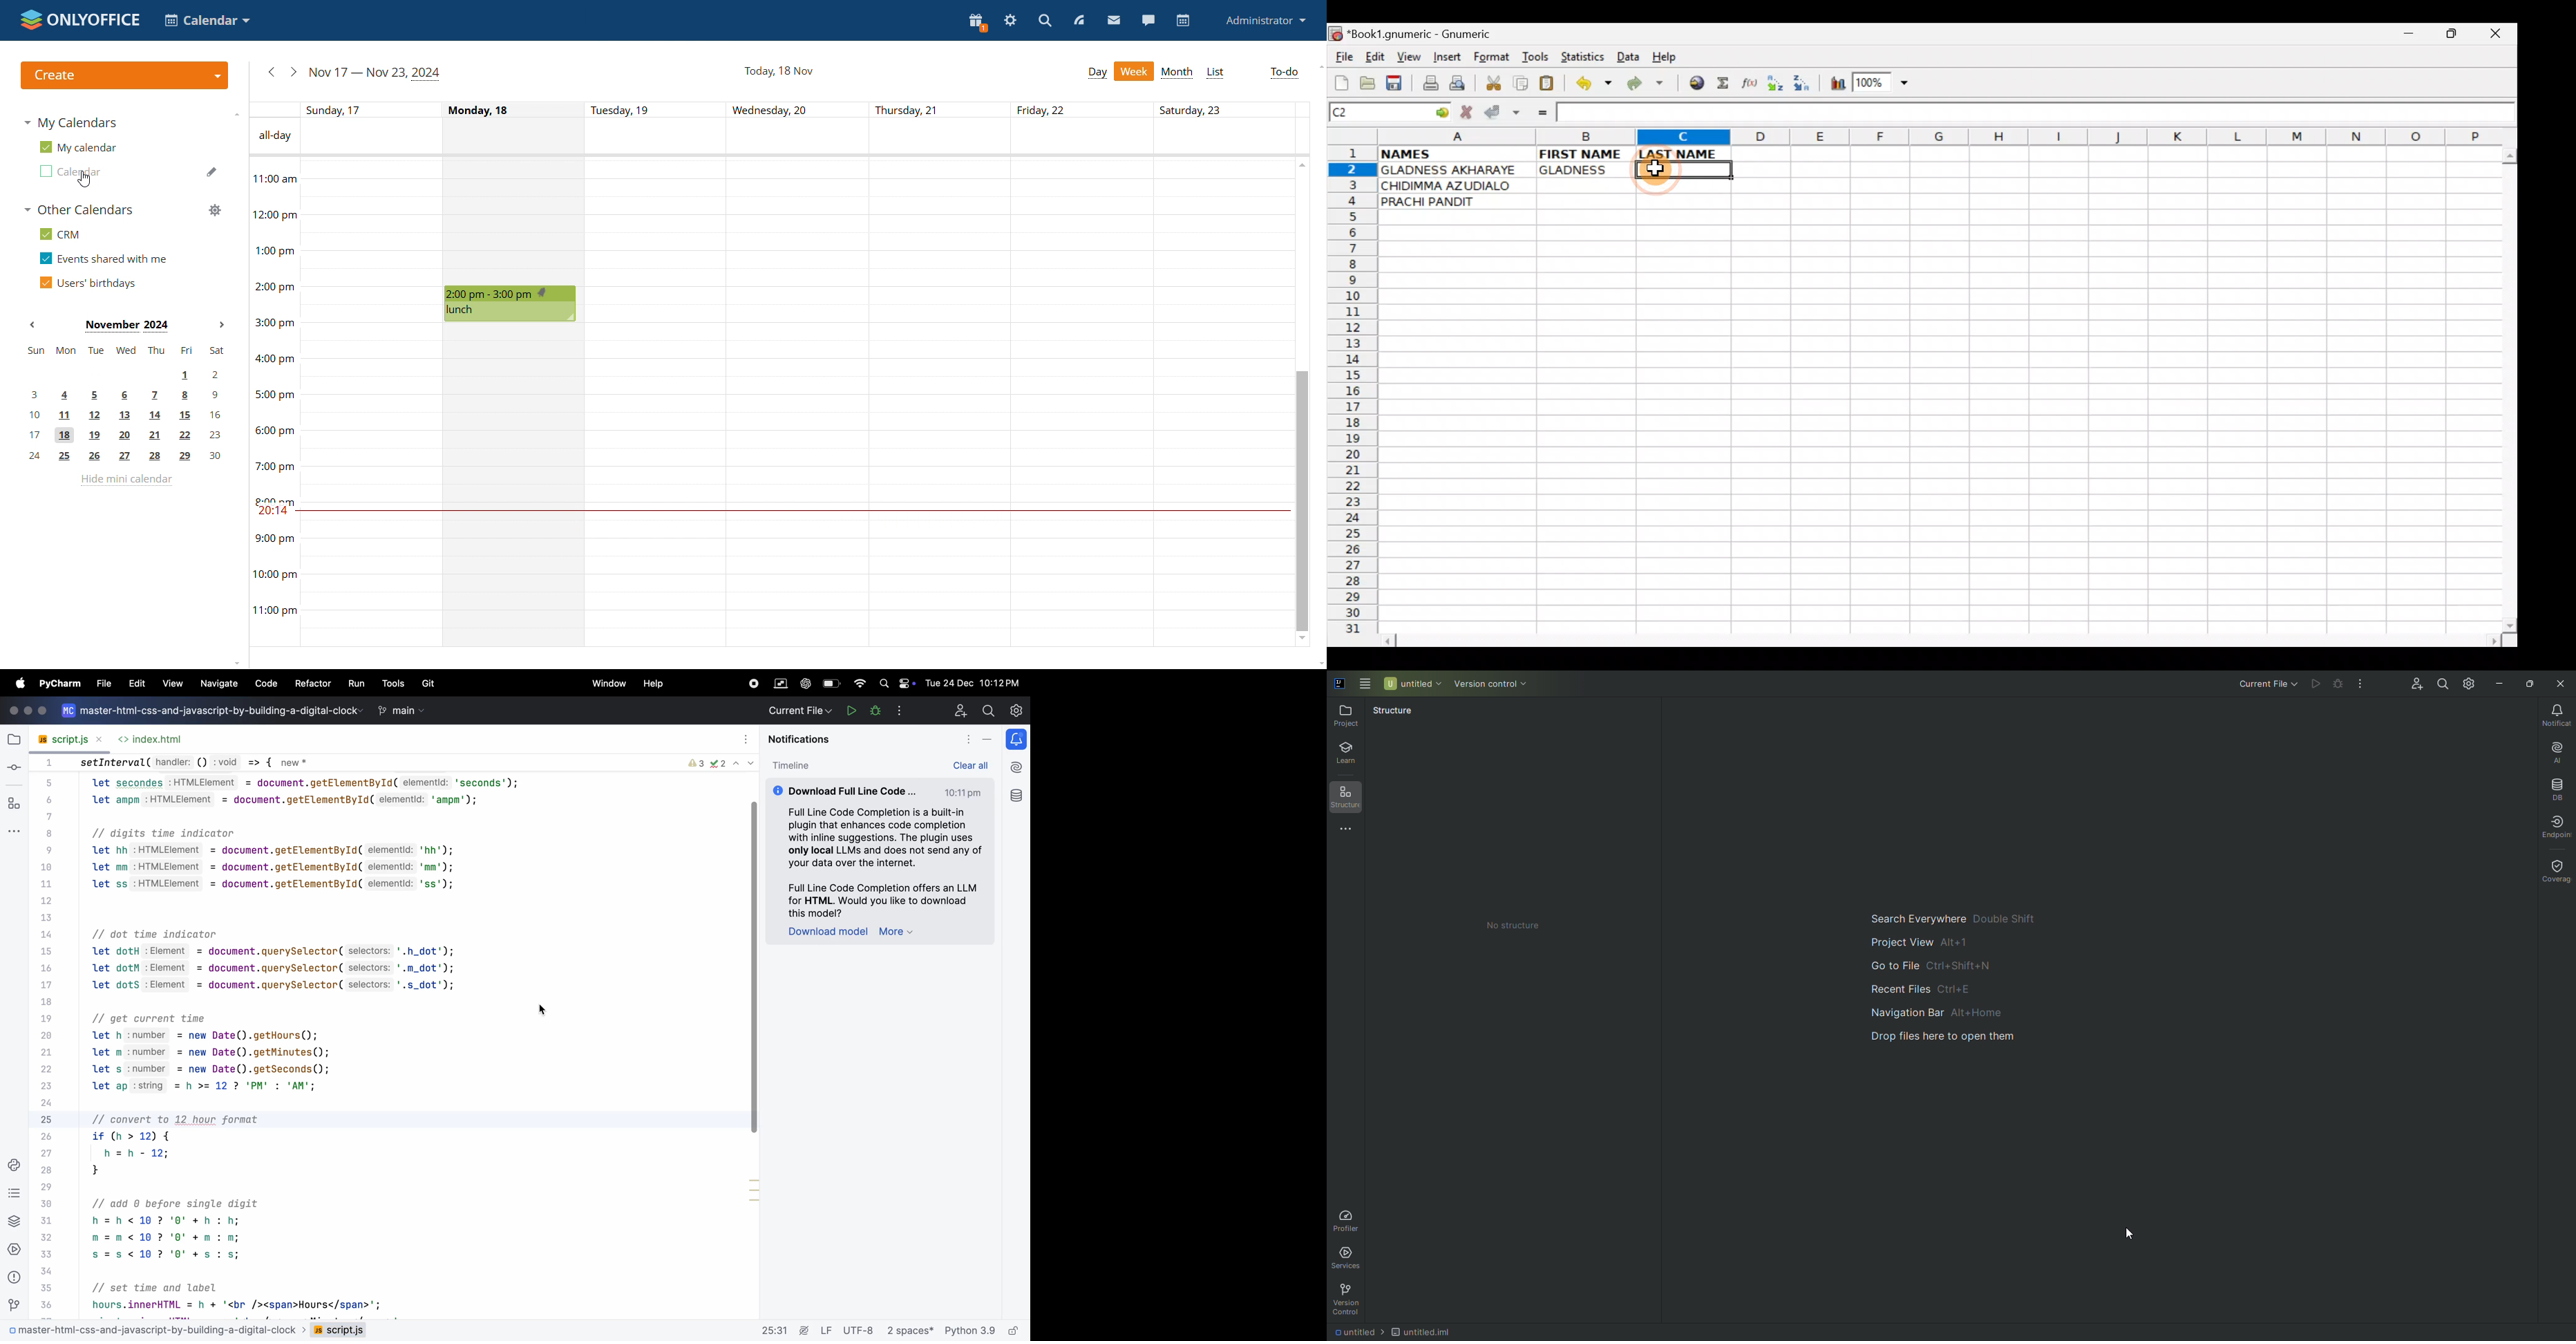 Image resolution: width=2576 pixels, height=1344 pixels. What do you see at coordinates (1493, 81) in the screenshot?
I see `Cut selection` at bounding box center [1493, 81].